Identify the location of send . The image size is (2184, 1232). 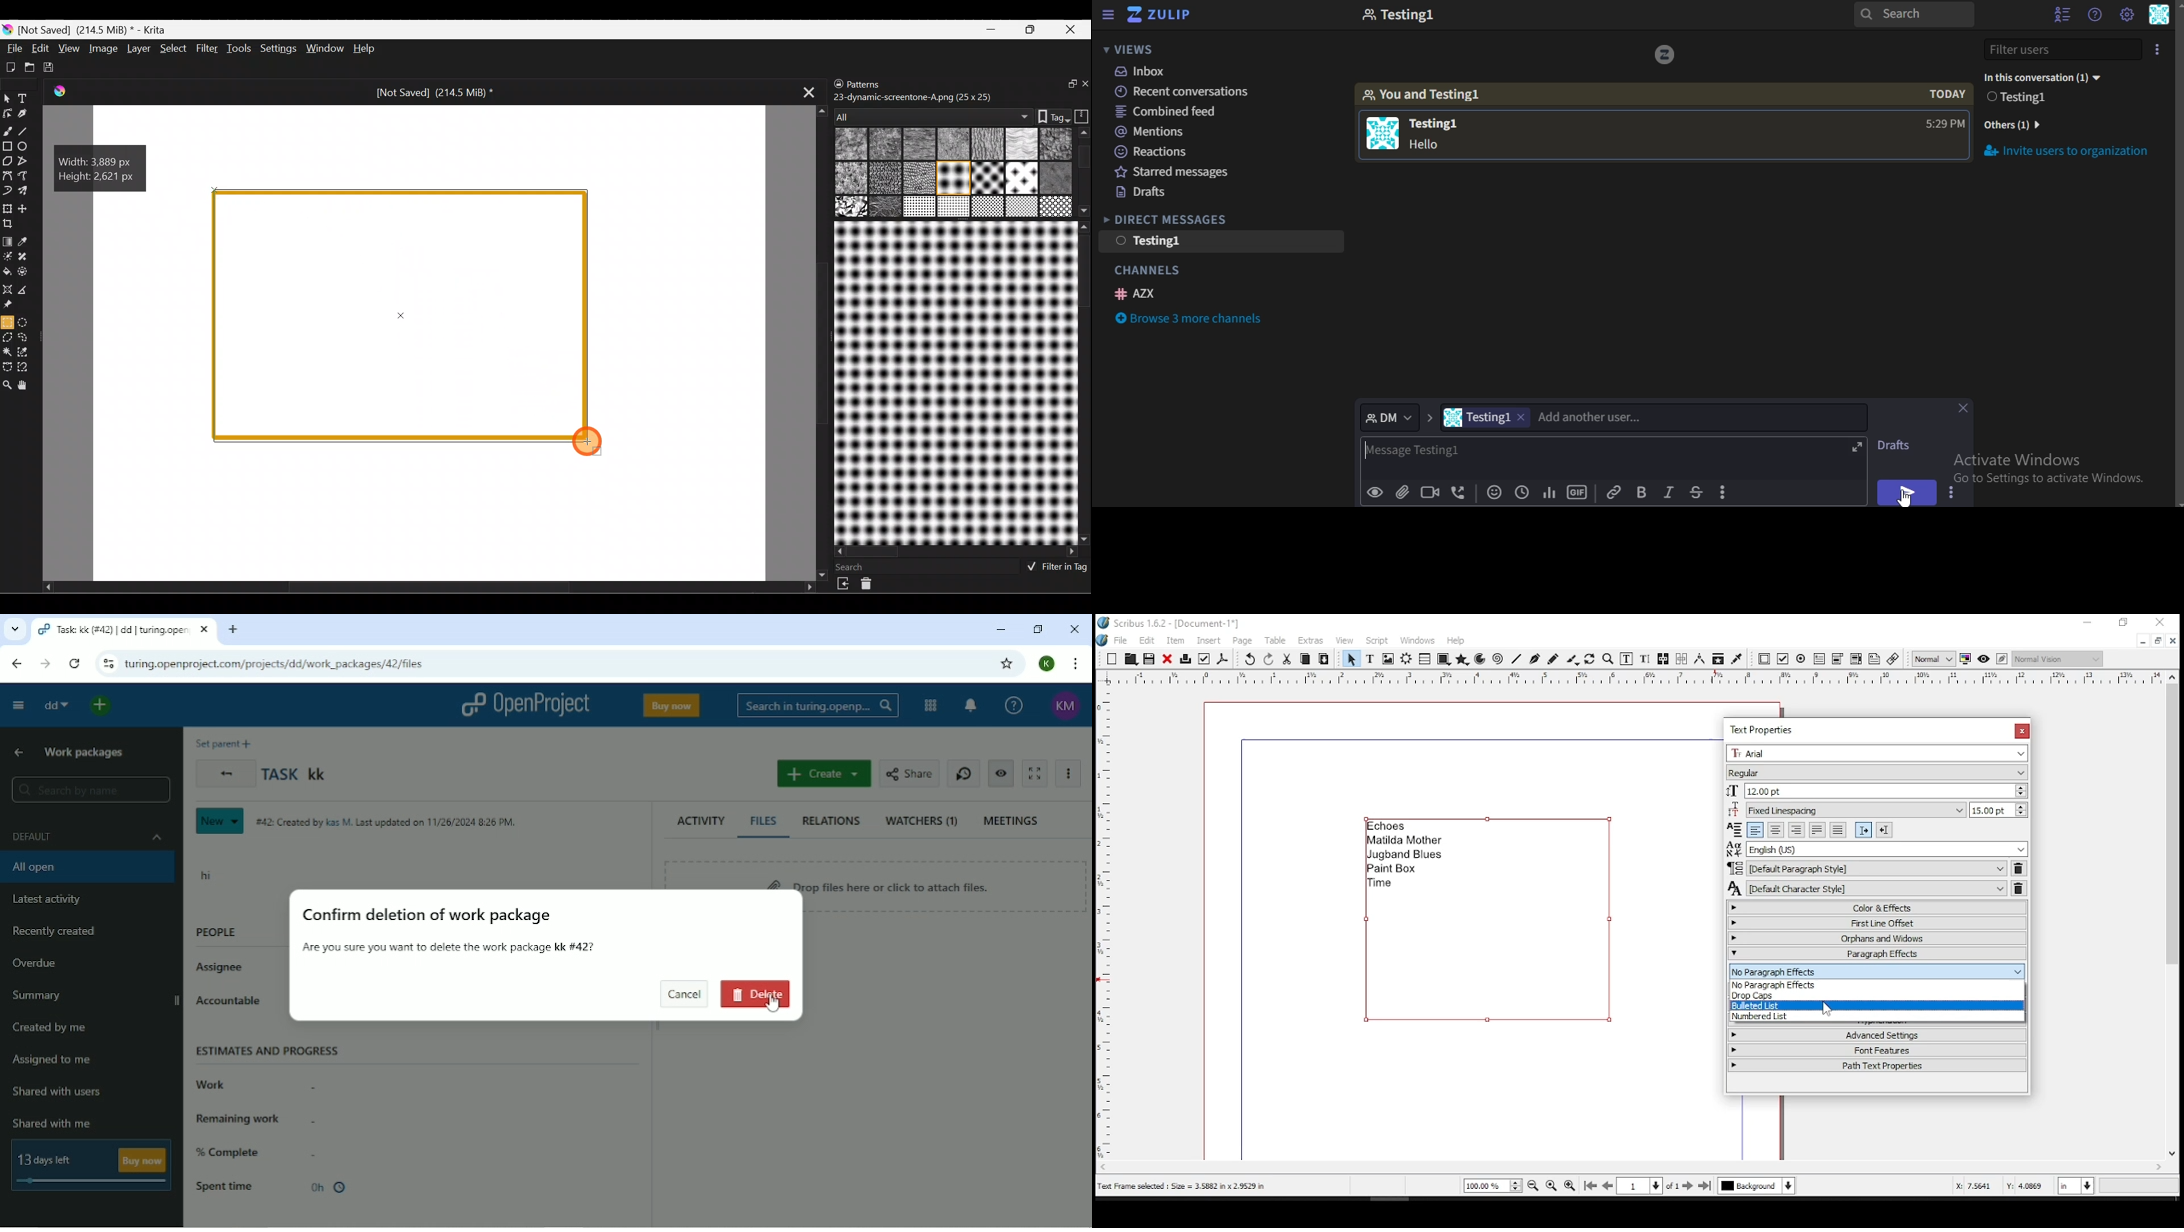
(1905, 492).